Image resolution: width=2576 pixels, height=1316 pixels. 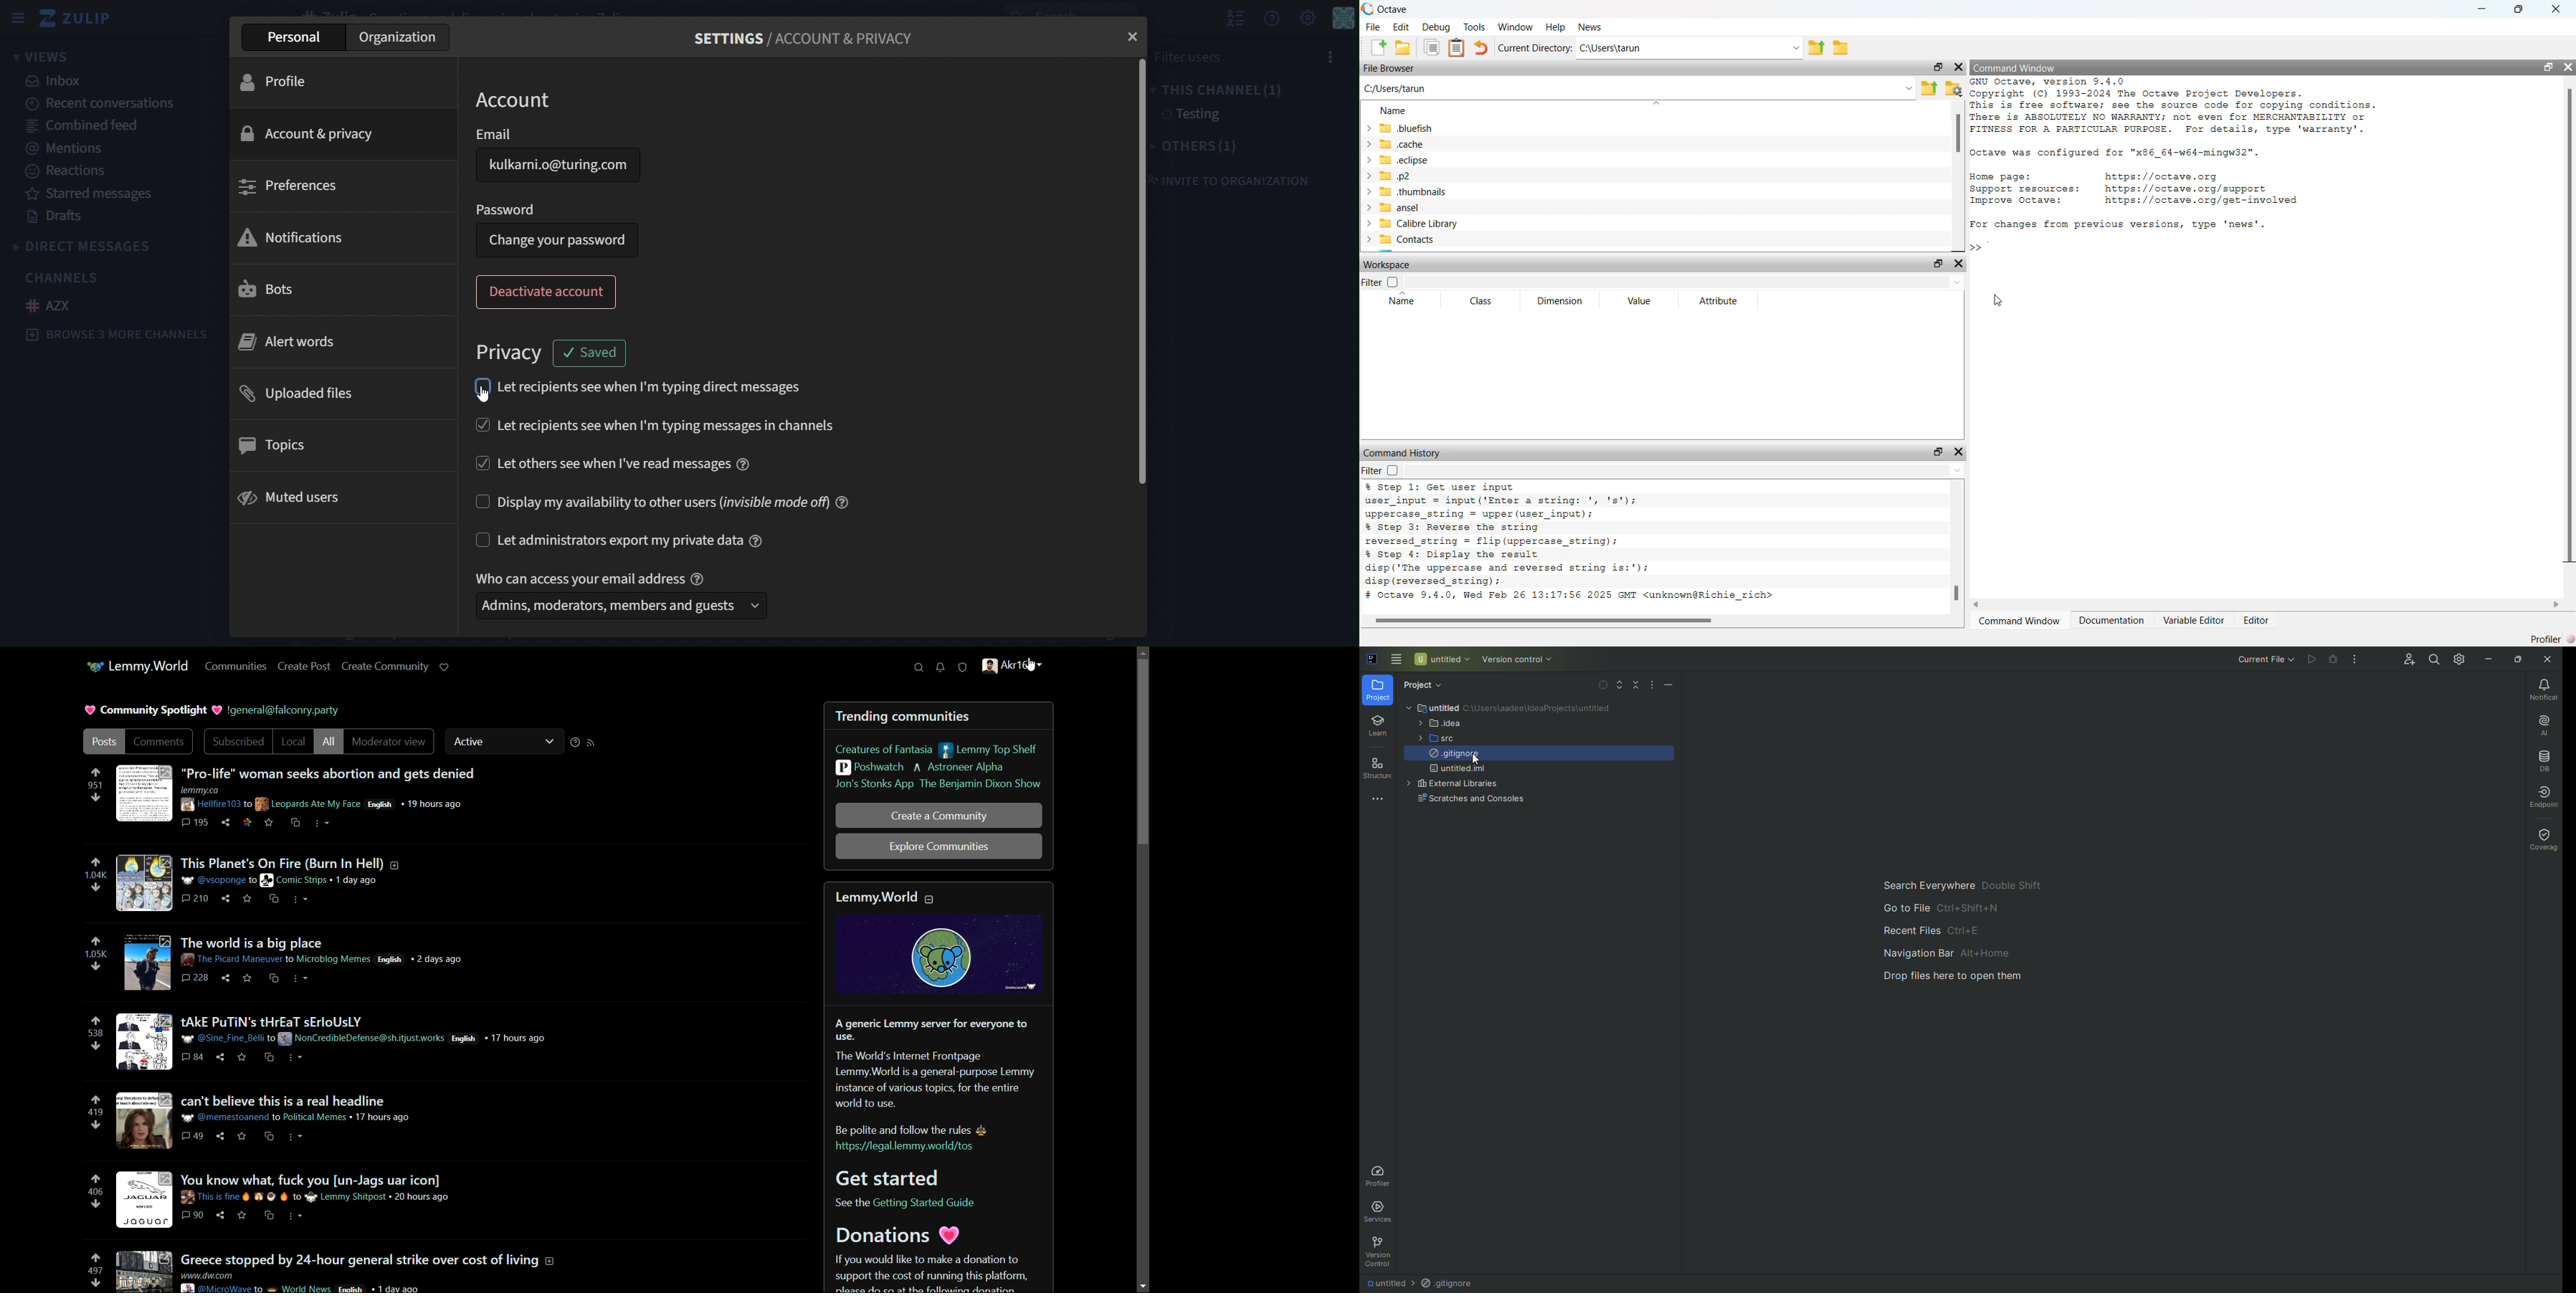 What do you see at coordinates (1451, 128) in the screenshot?
I see `.bluefish` at bounding box center [1451, 128].